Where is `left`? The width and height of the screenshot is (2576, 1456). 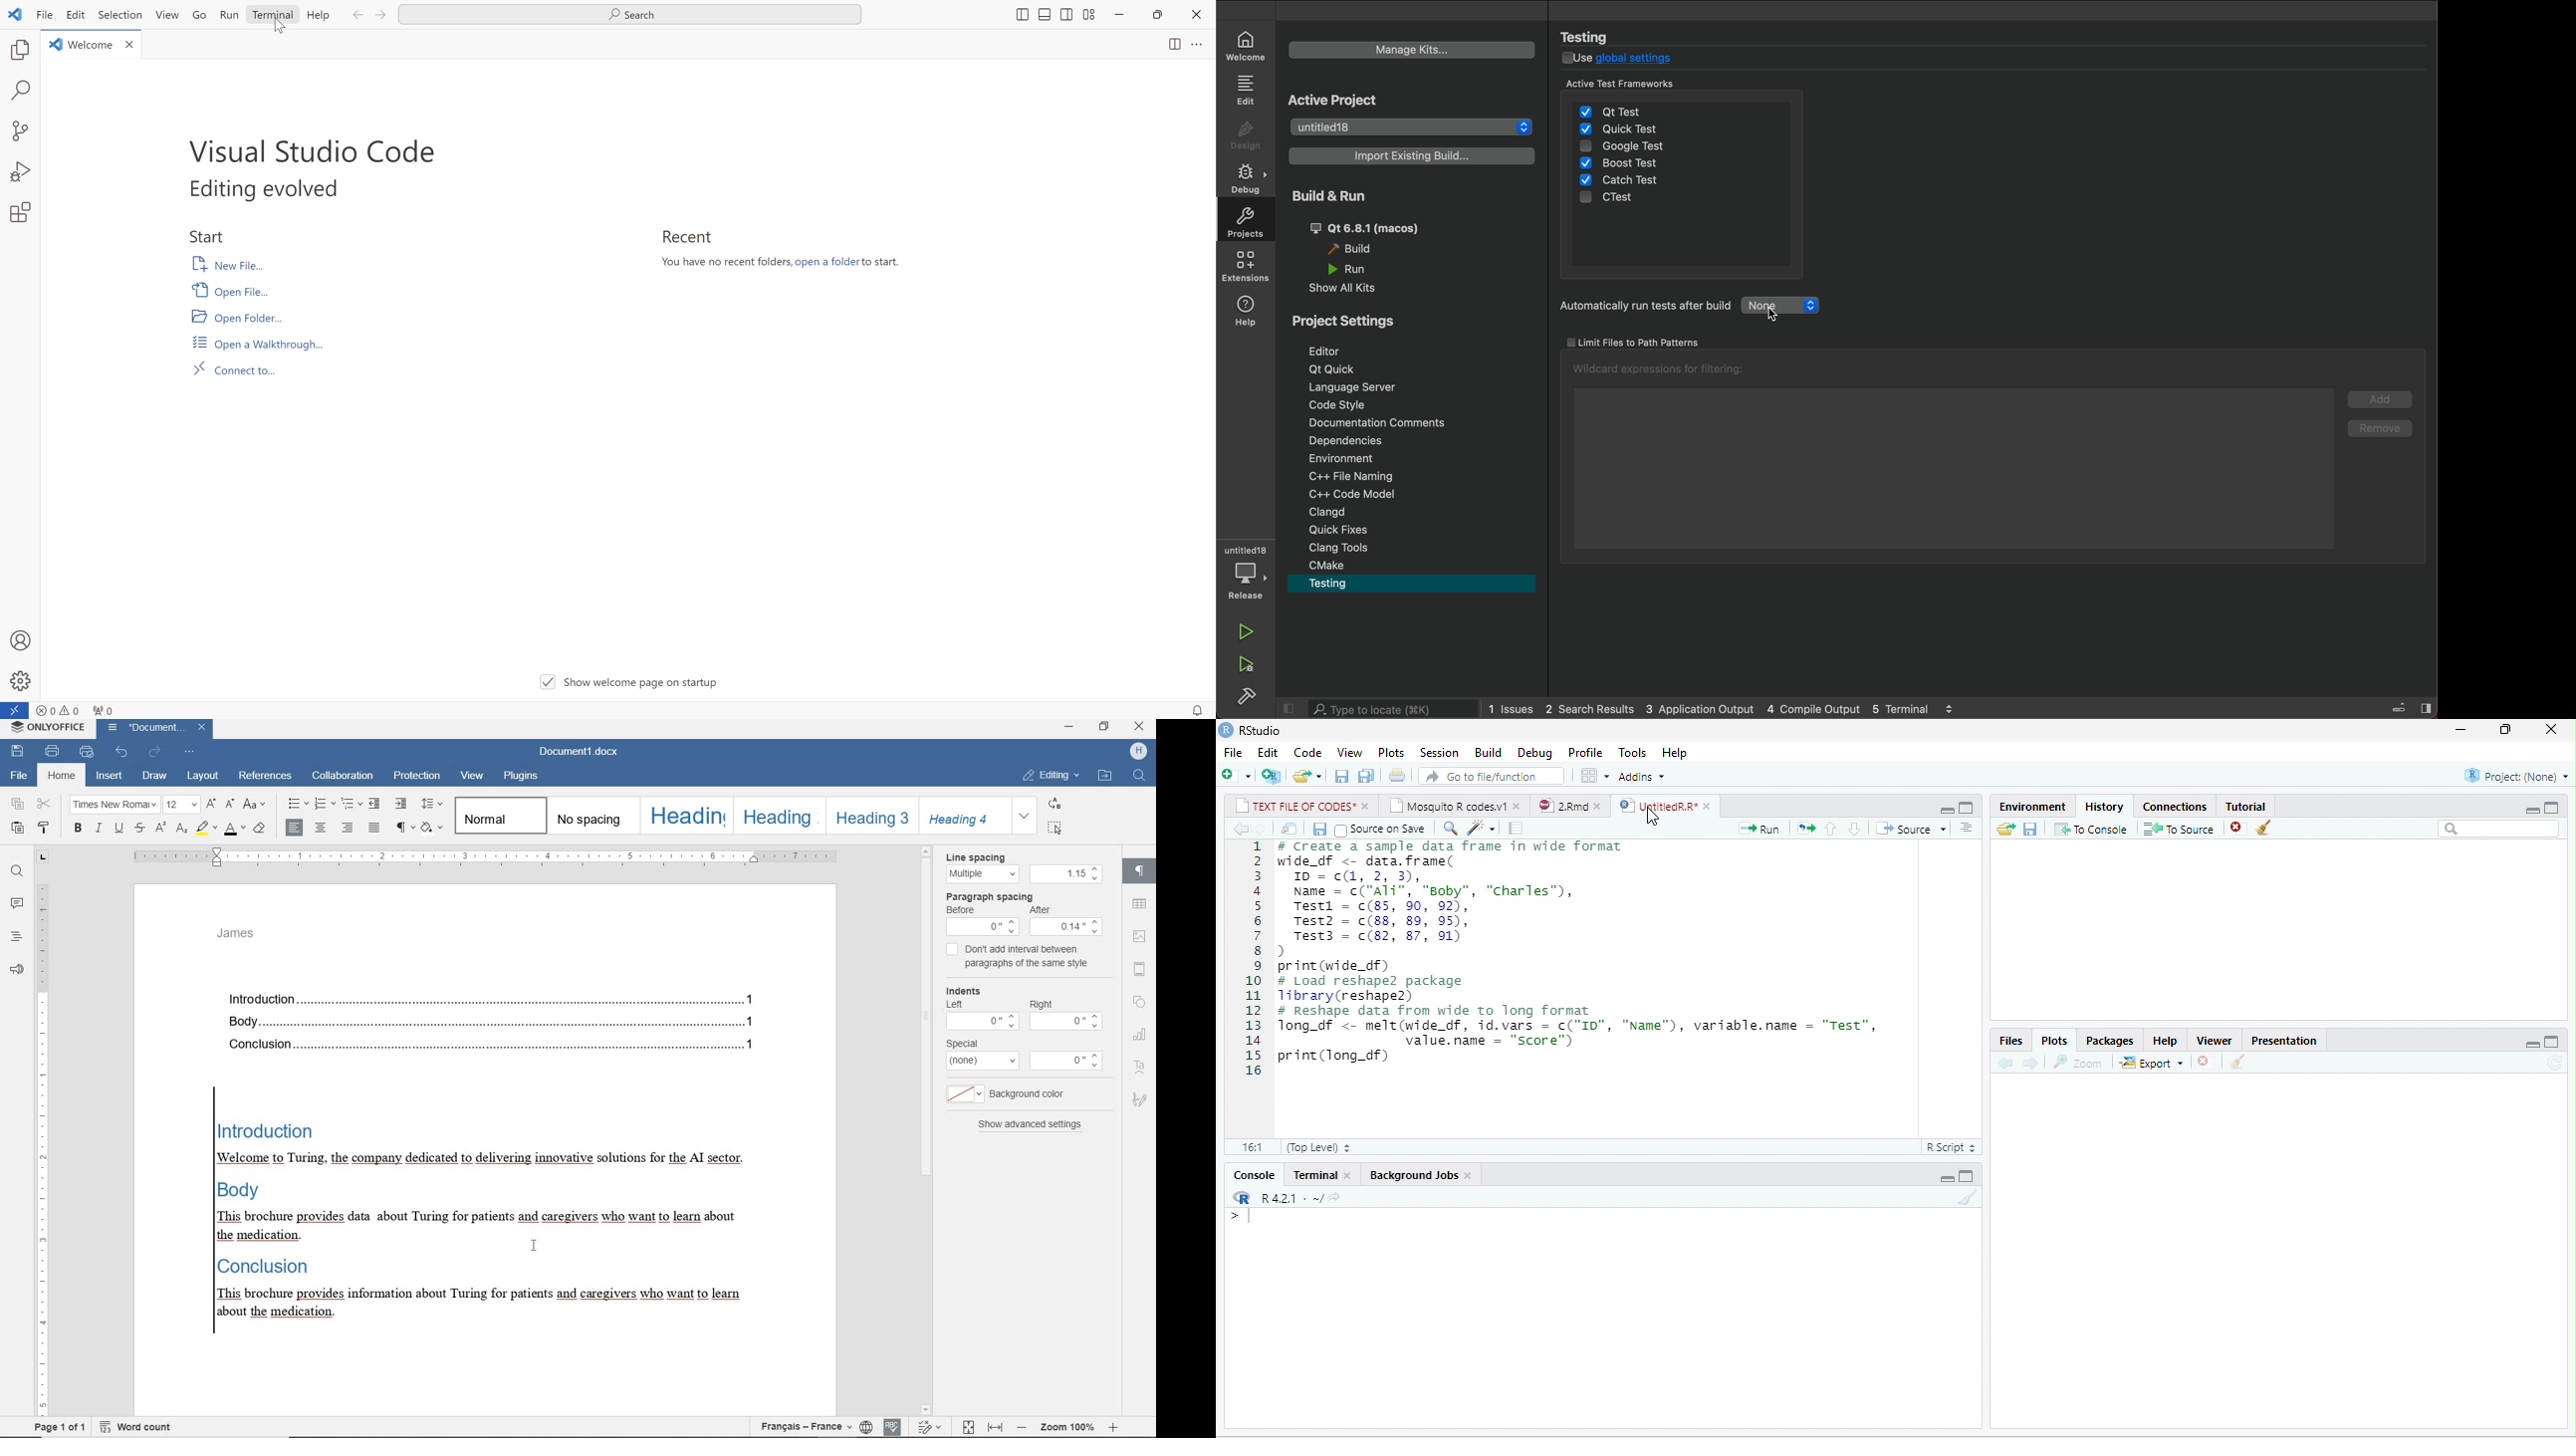
left is located at coordinates (954, 1003).